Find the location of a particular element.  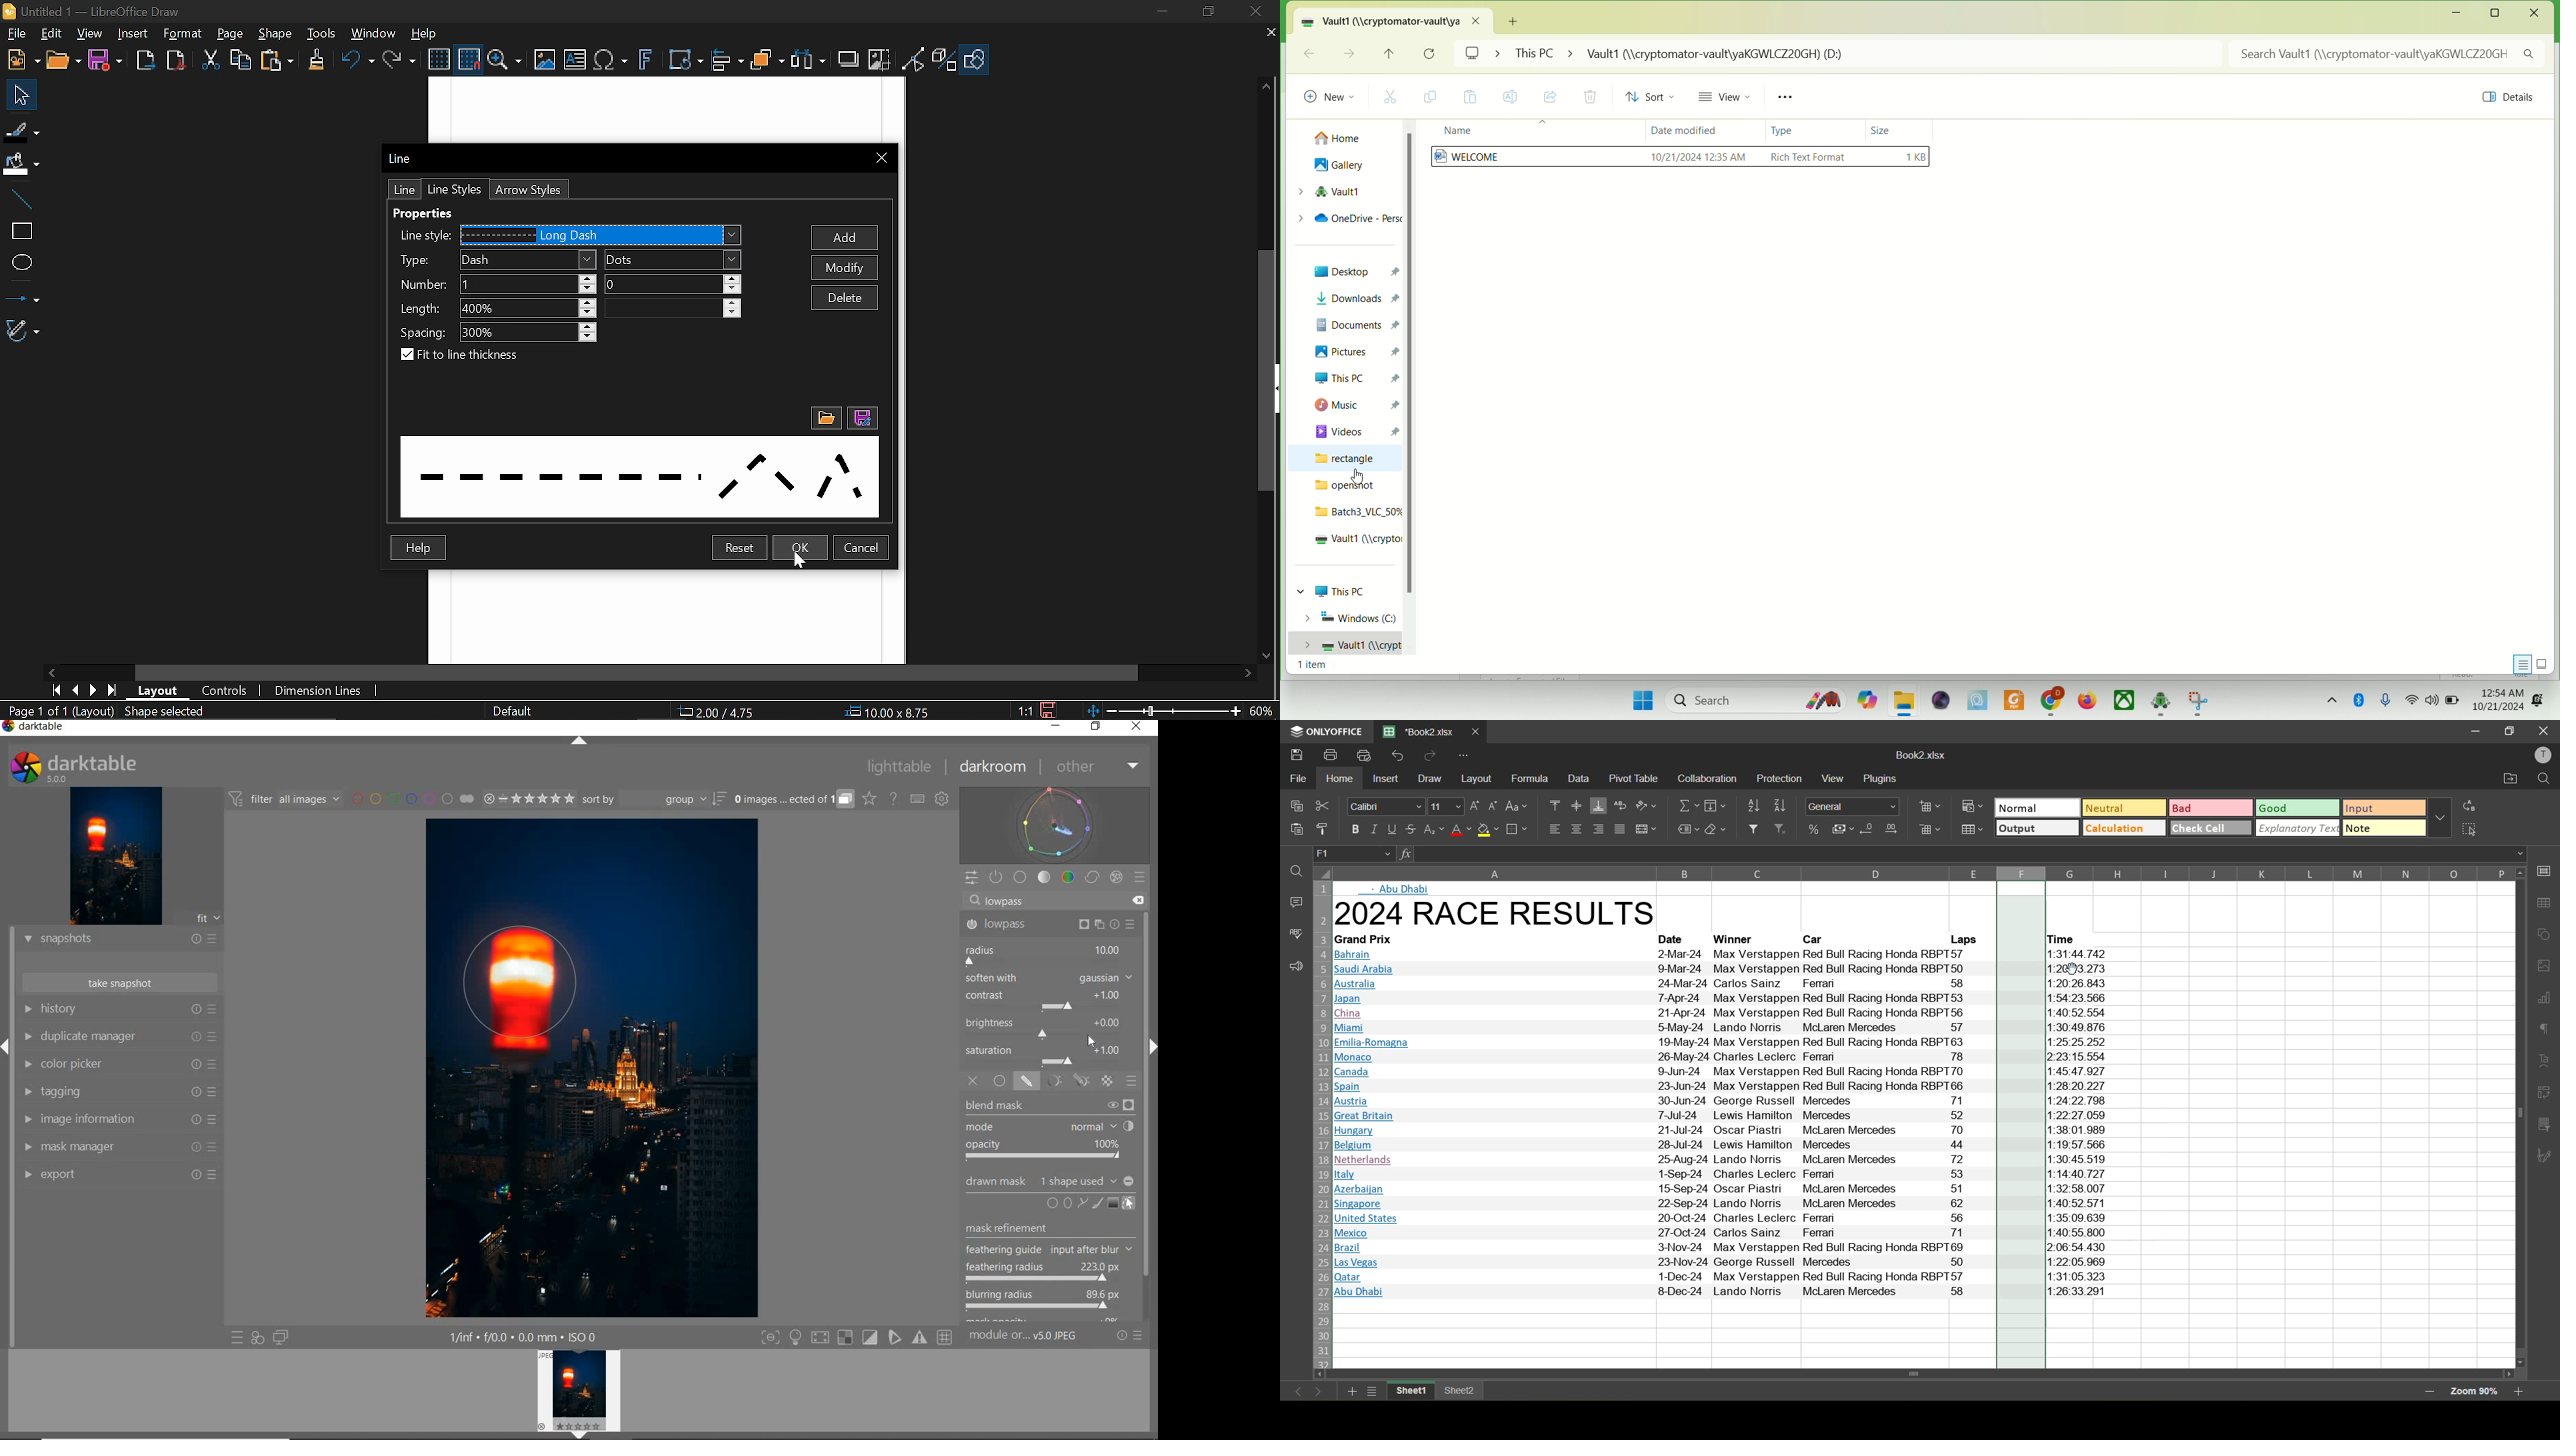

refresh is located at coordinates (1430, 54).